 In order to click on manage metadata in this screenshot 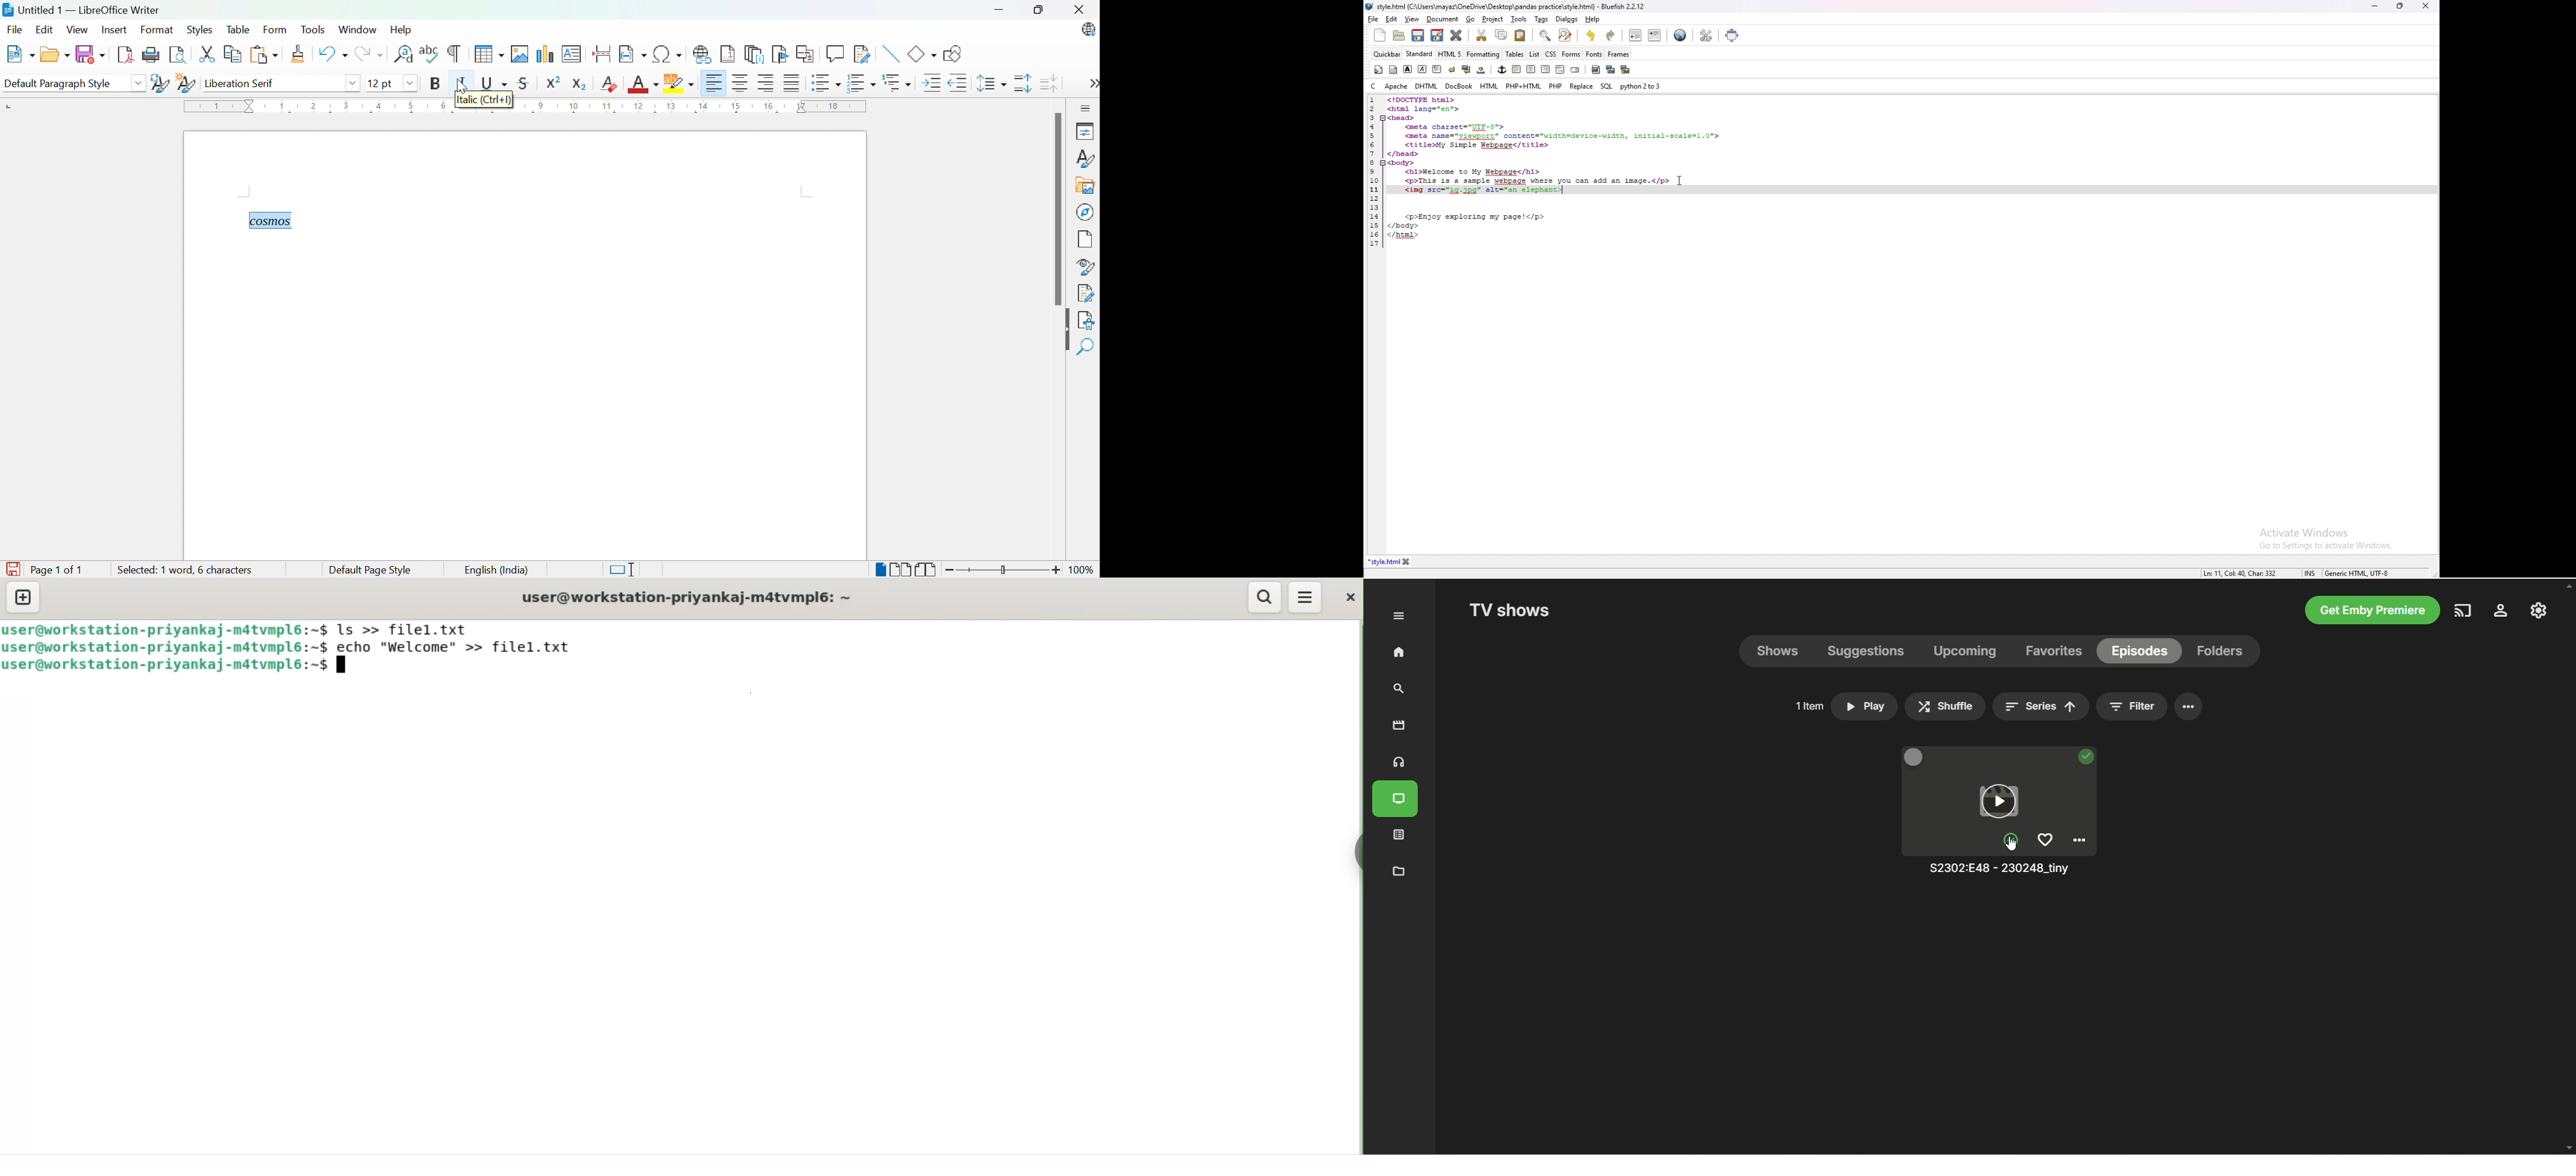, I will do `click(1400, 871)`.